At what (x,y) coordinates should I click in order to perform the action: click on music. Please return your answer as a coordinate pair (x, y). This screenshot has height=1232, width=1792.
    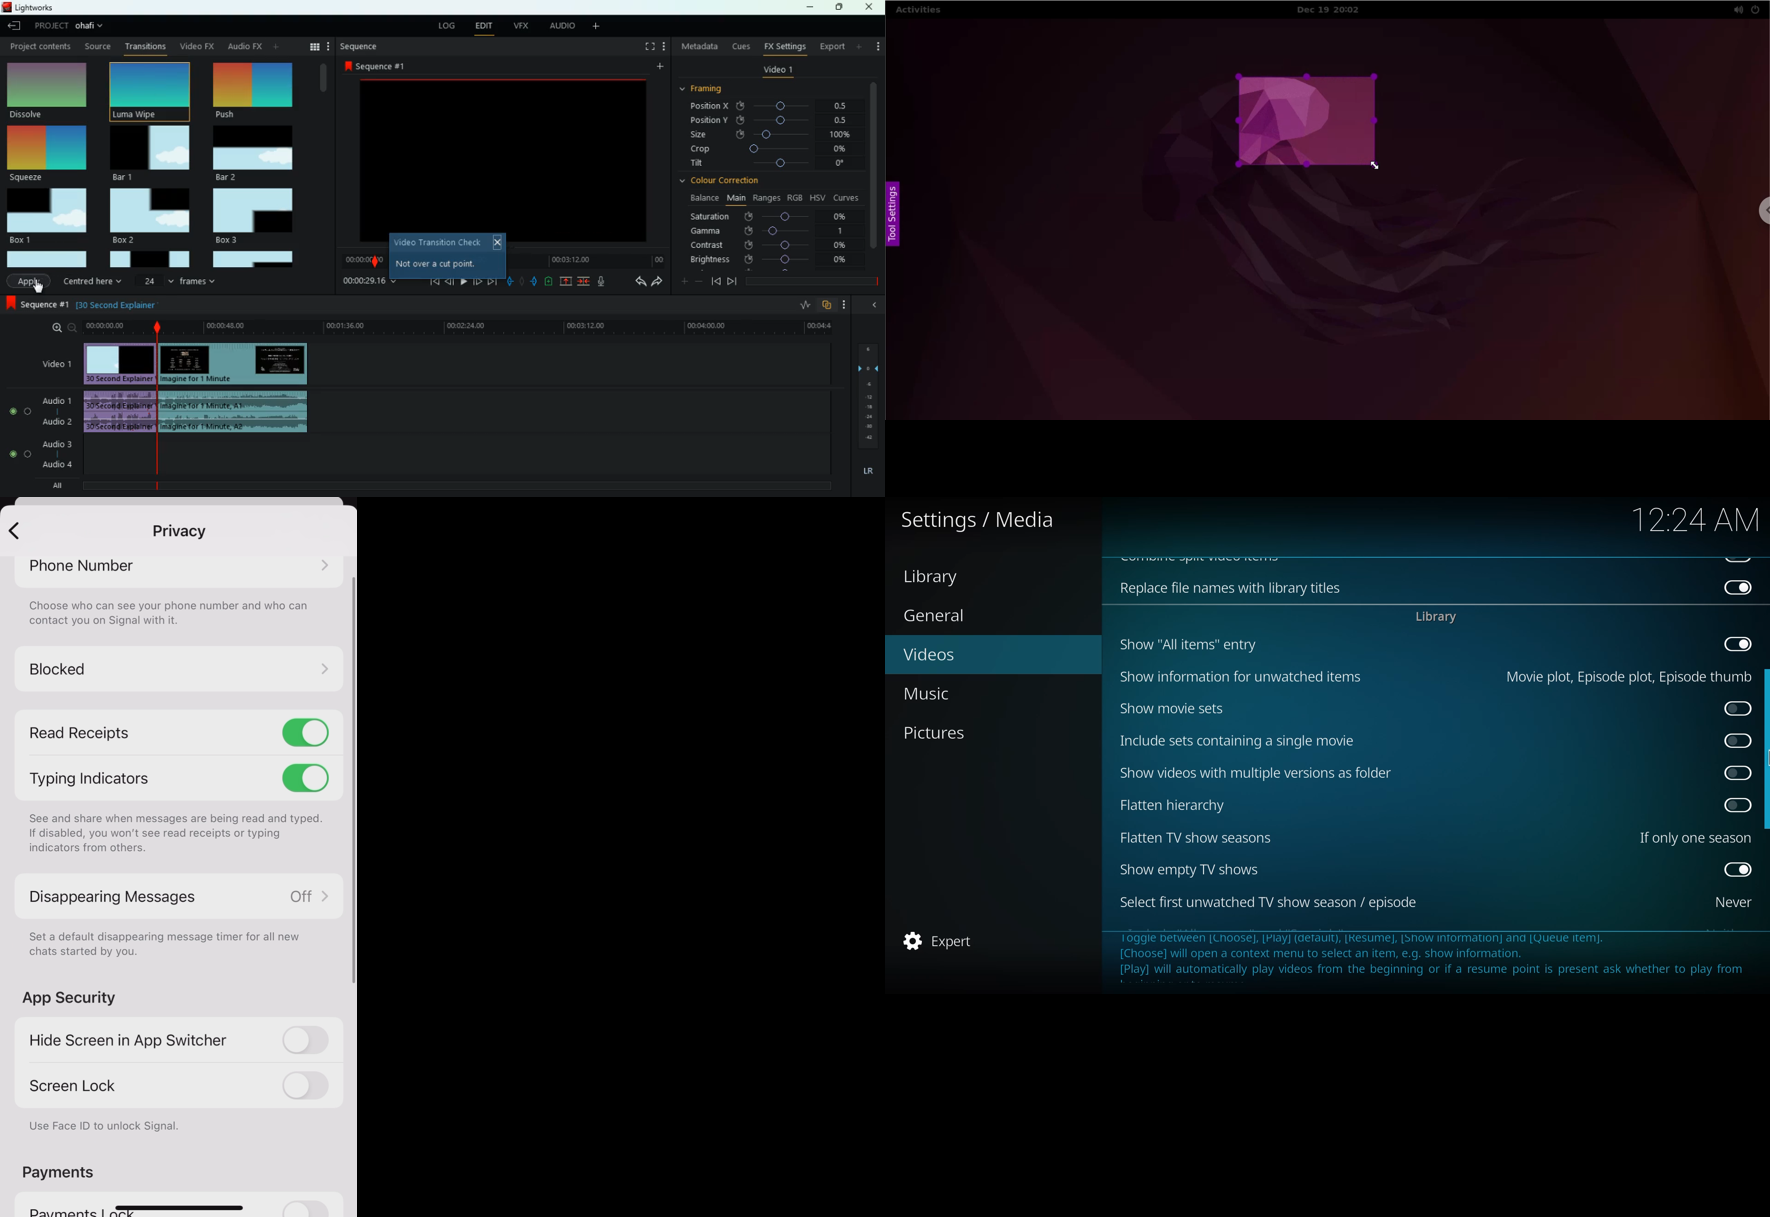
    Looking at the image, I should click on (939, 693).